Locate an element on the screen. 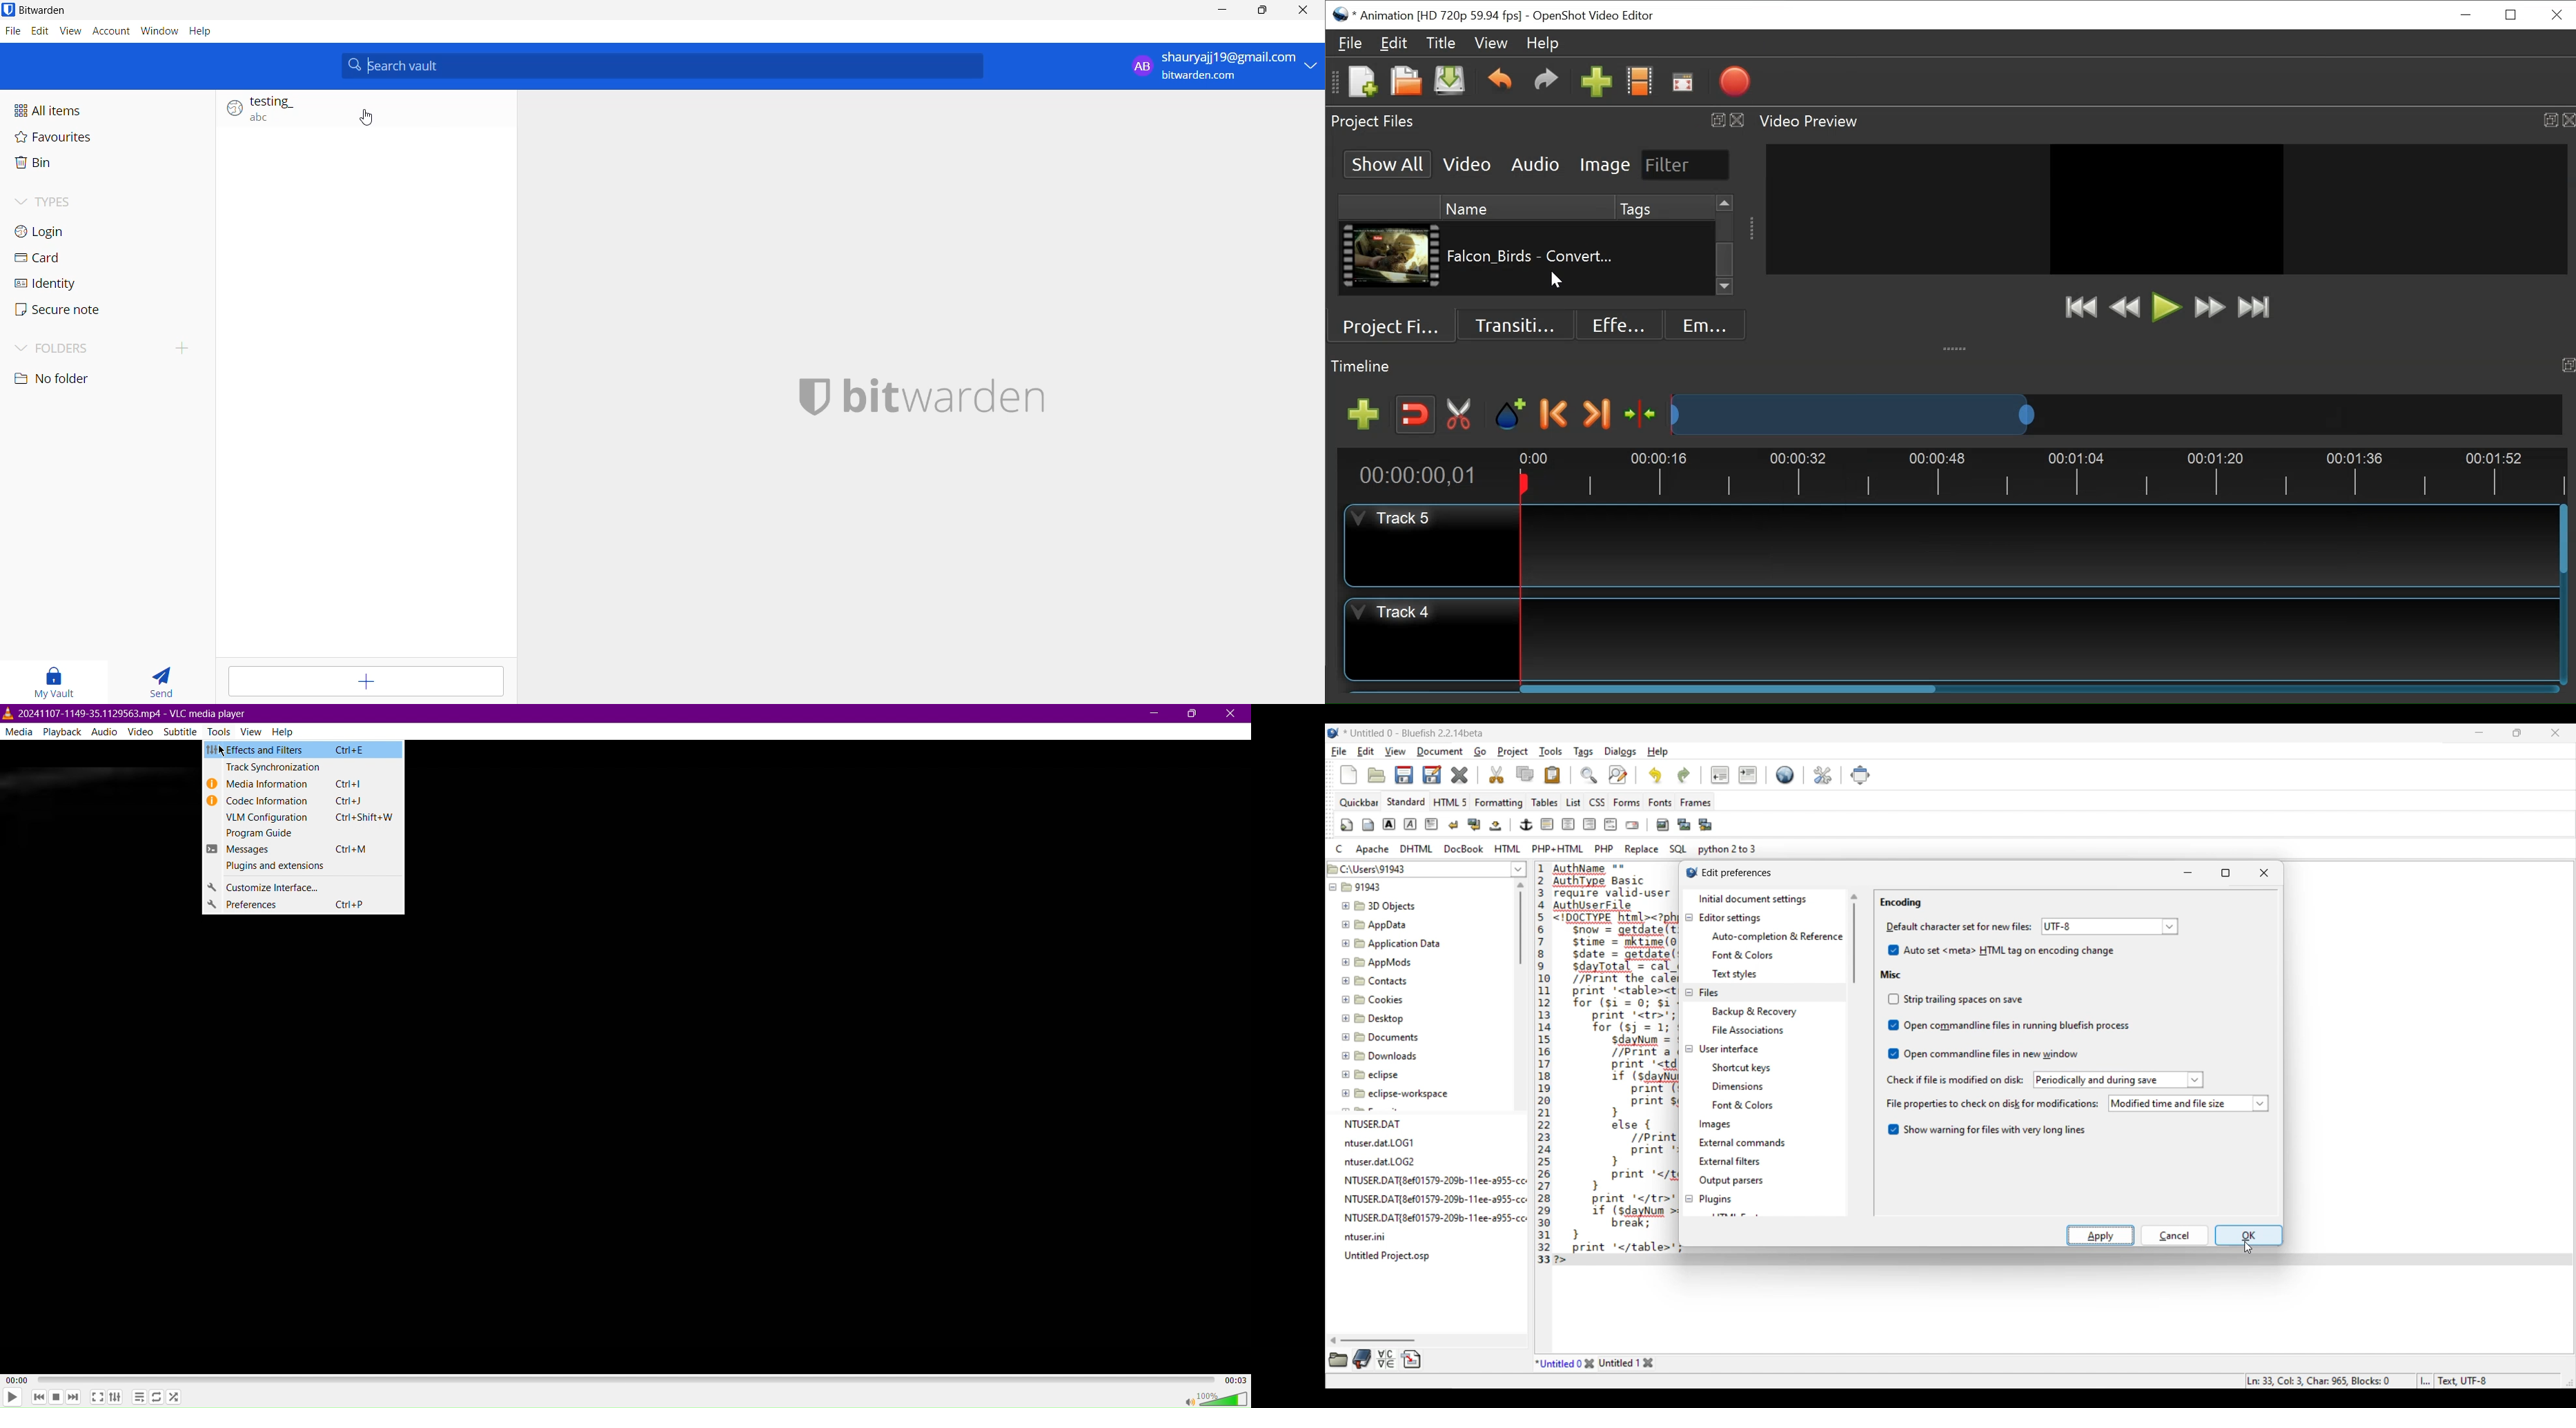 The height and width of the screenshot is (1428, 2576). Window is located at coordinates (159, 29).